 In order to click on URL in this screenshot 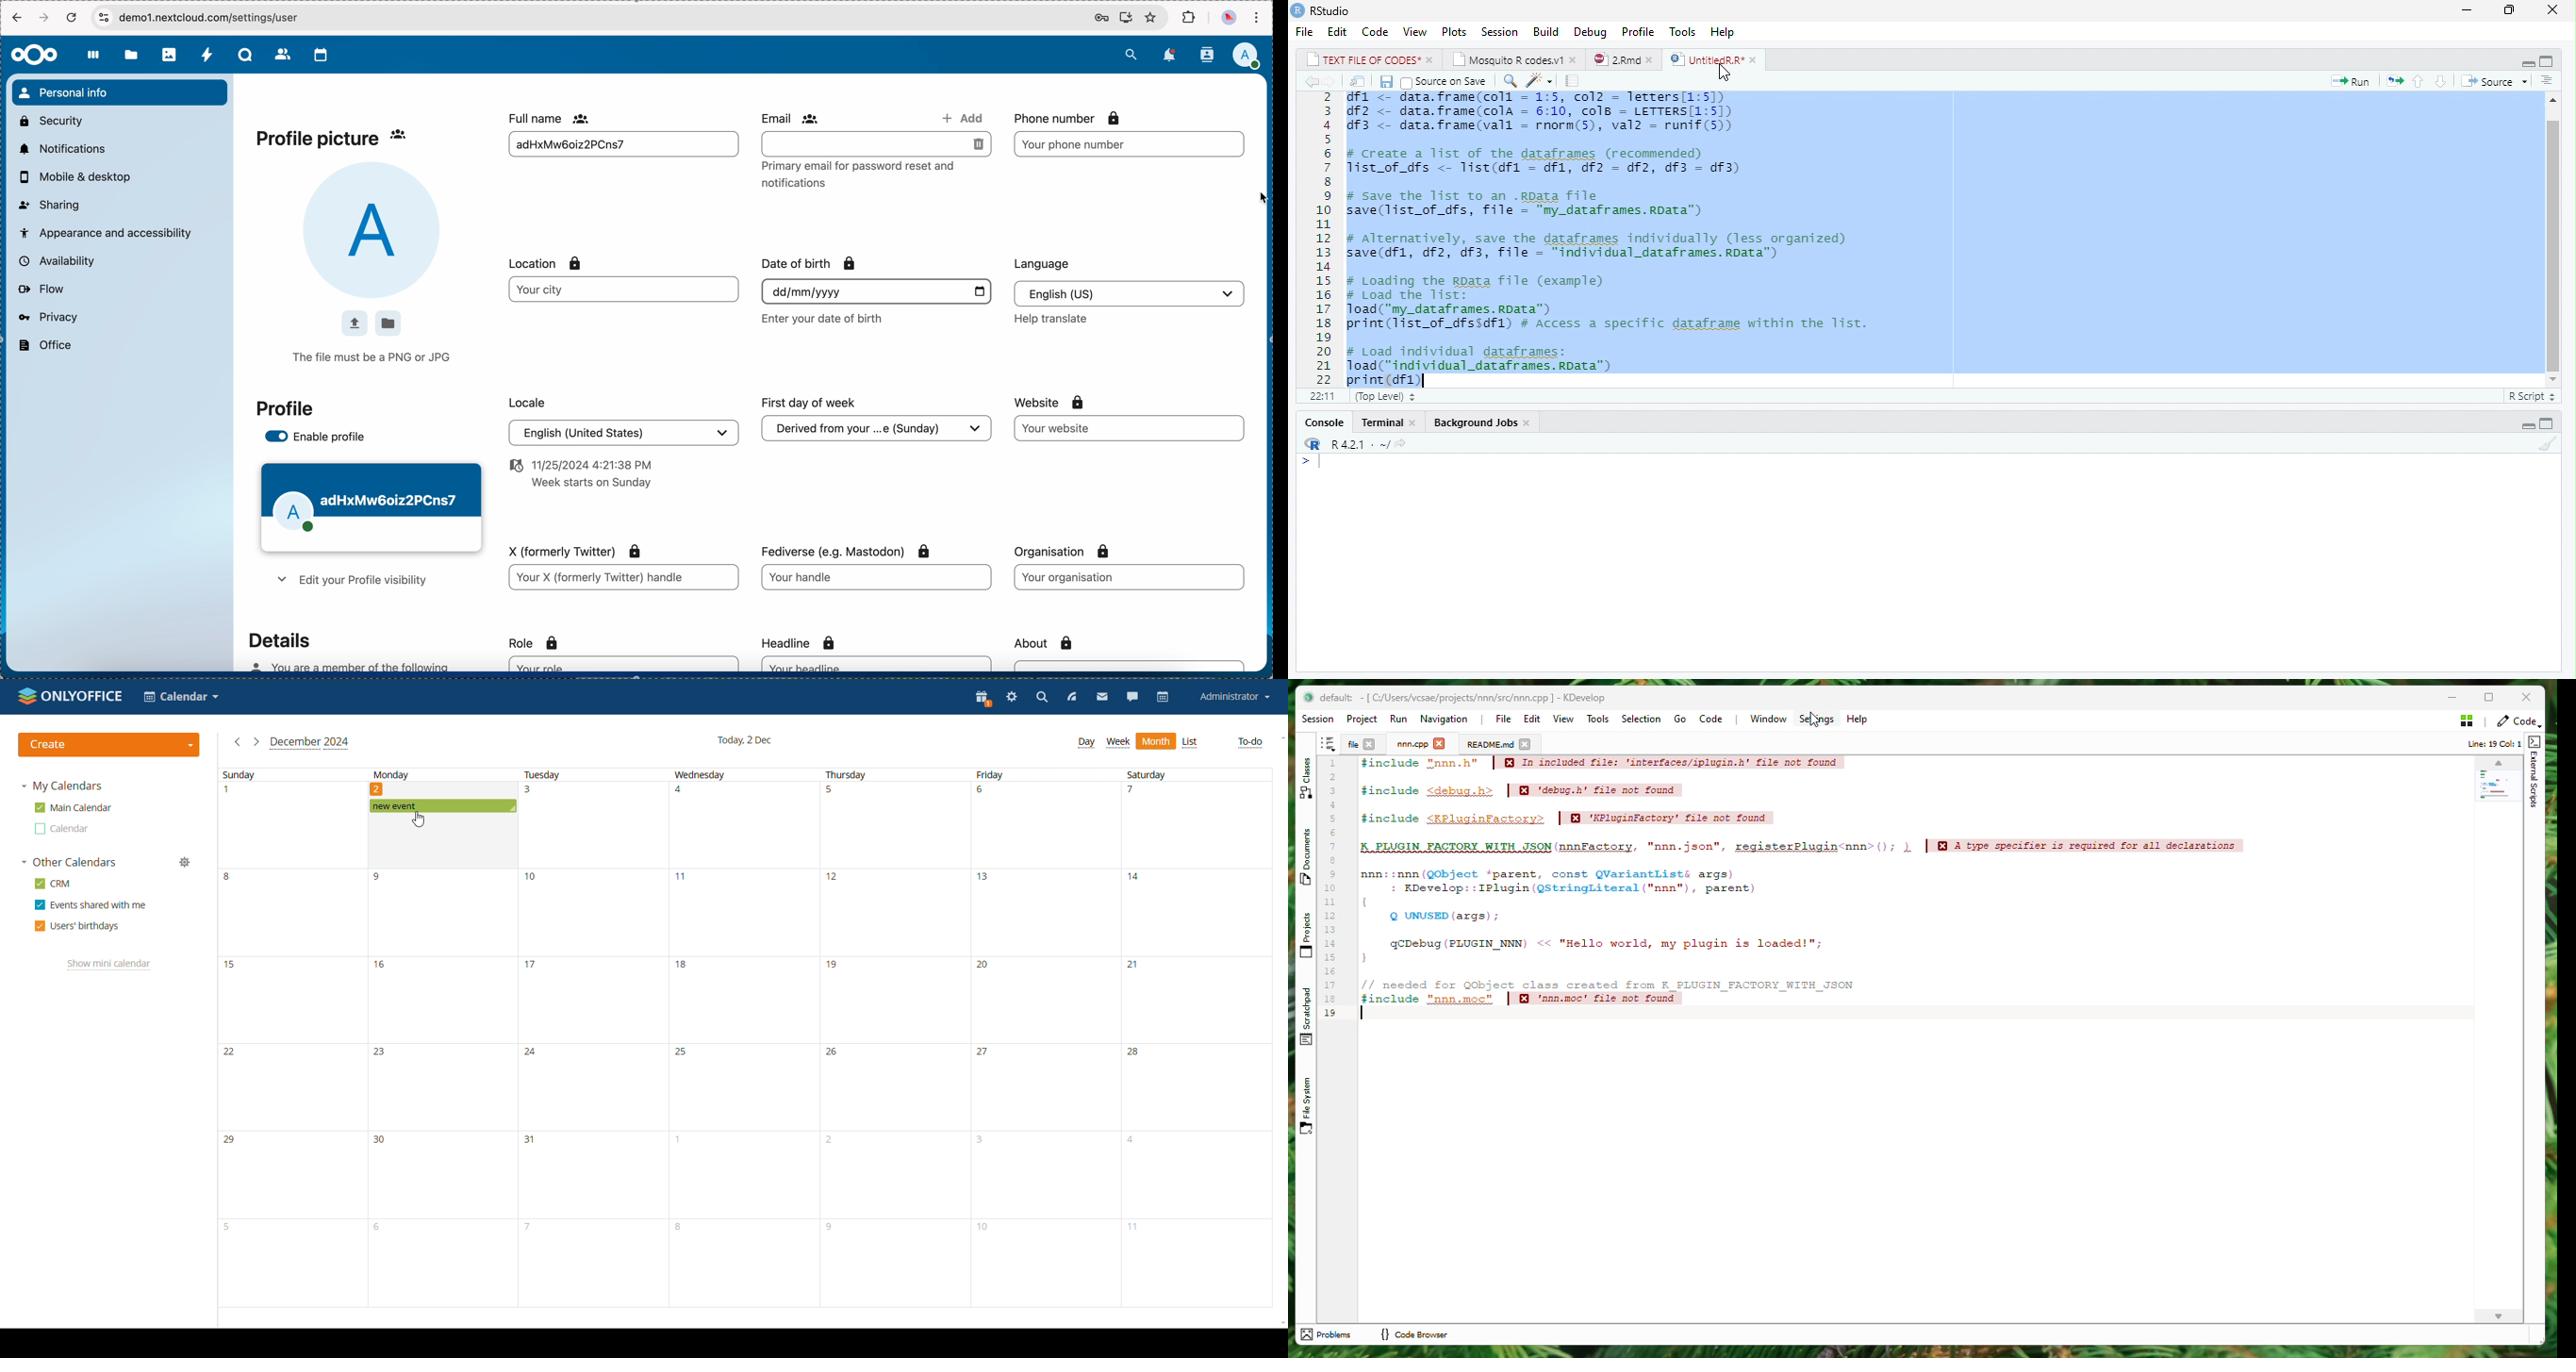, I will do `click(220, 17)`.